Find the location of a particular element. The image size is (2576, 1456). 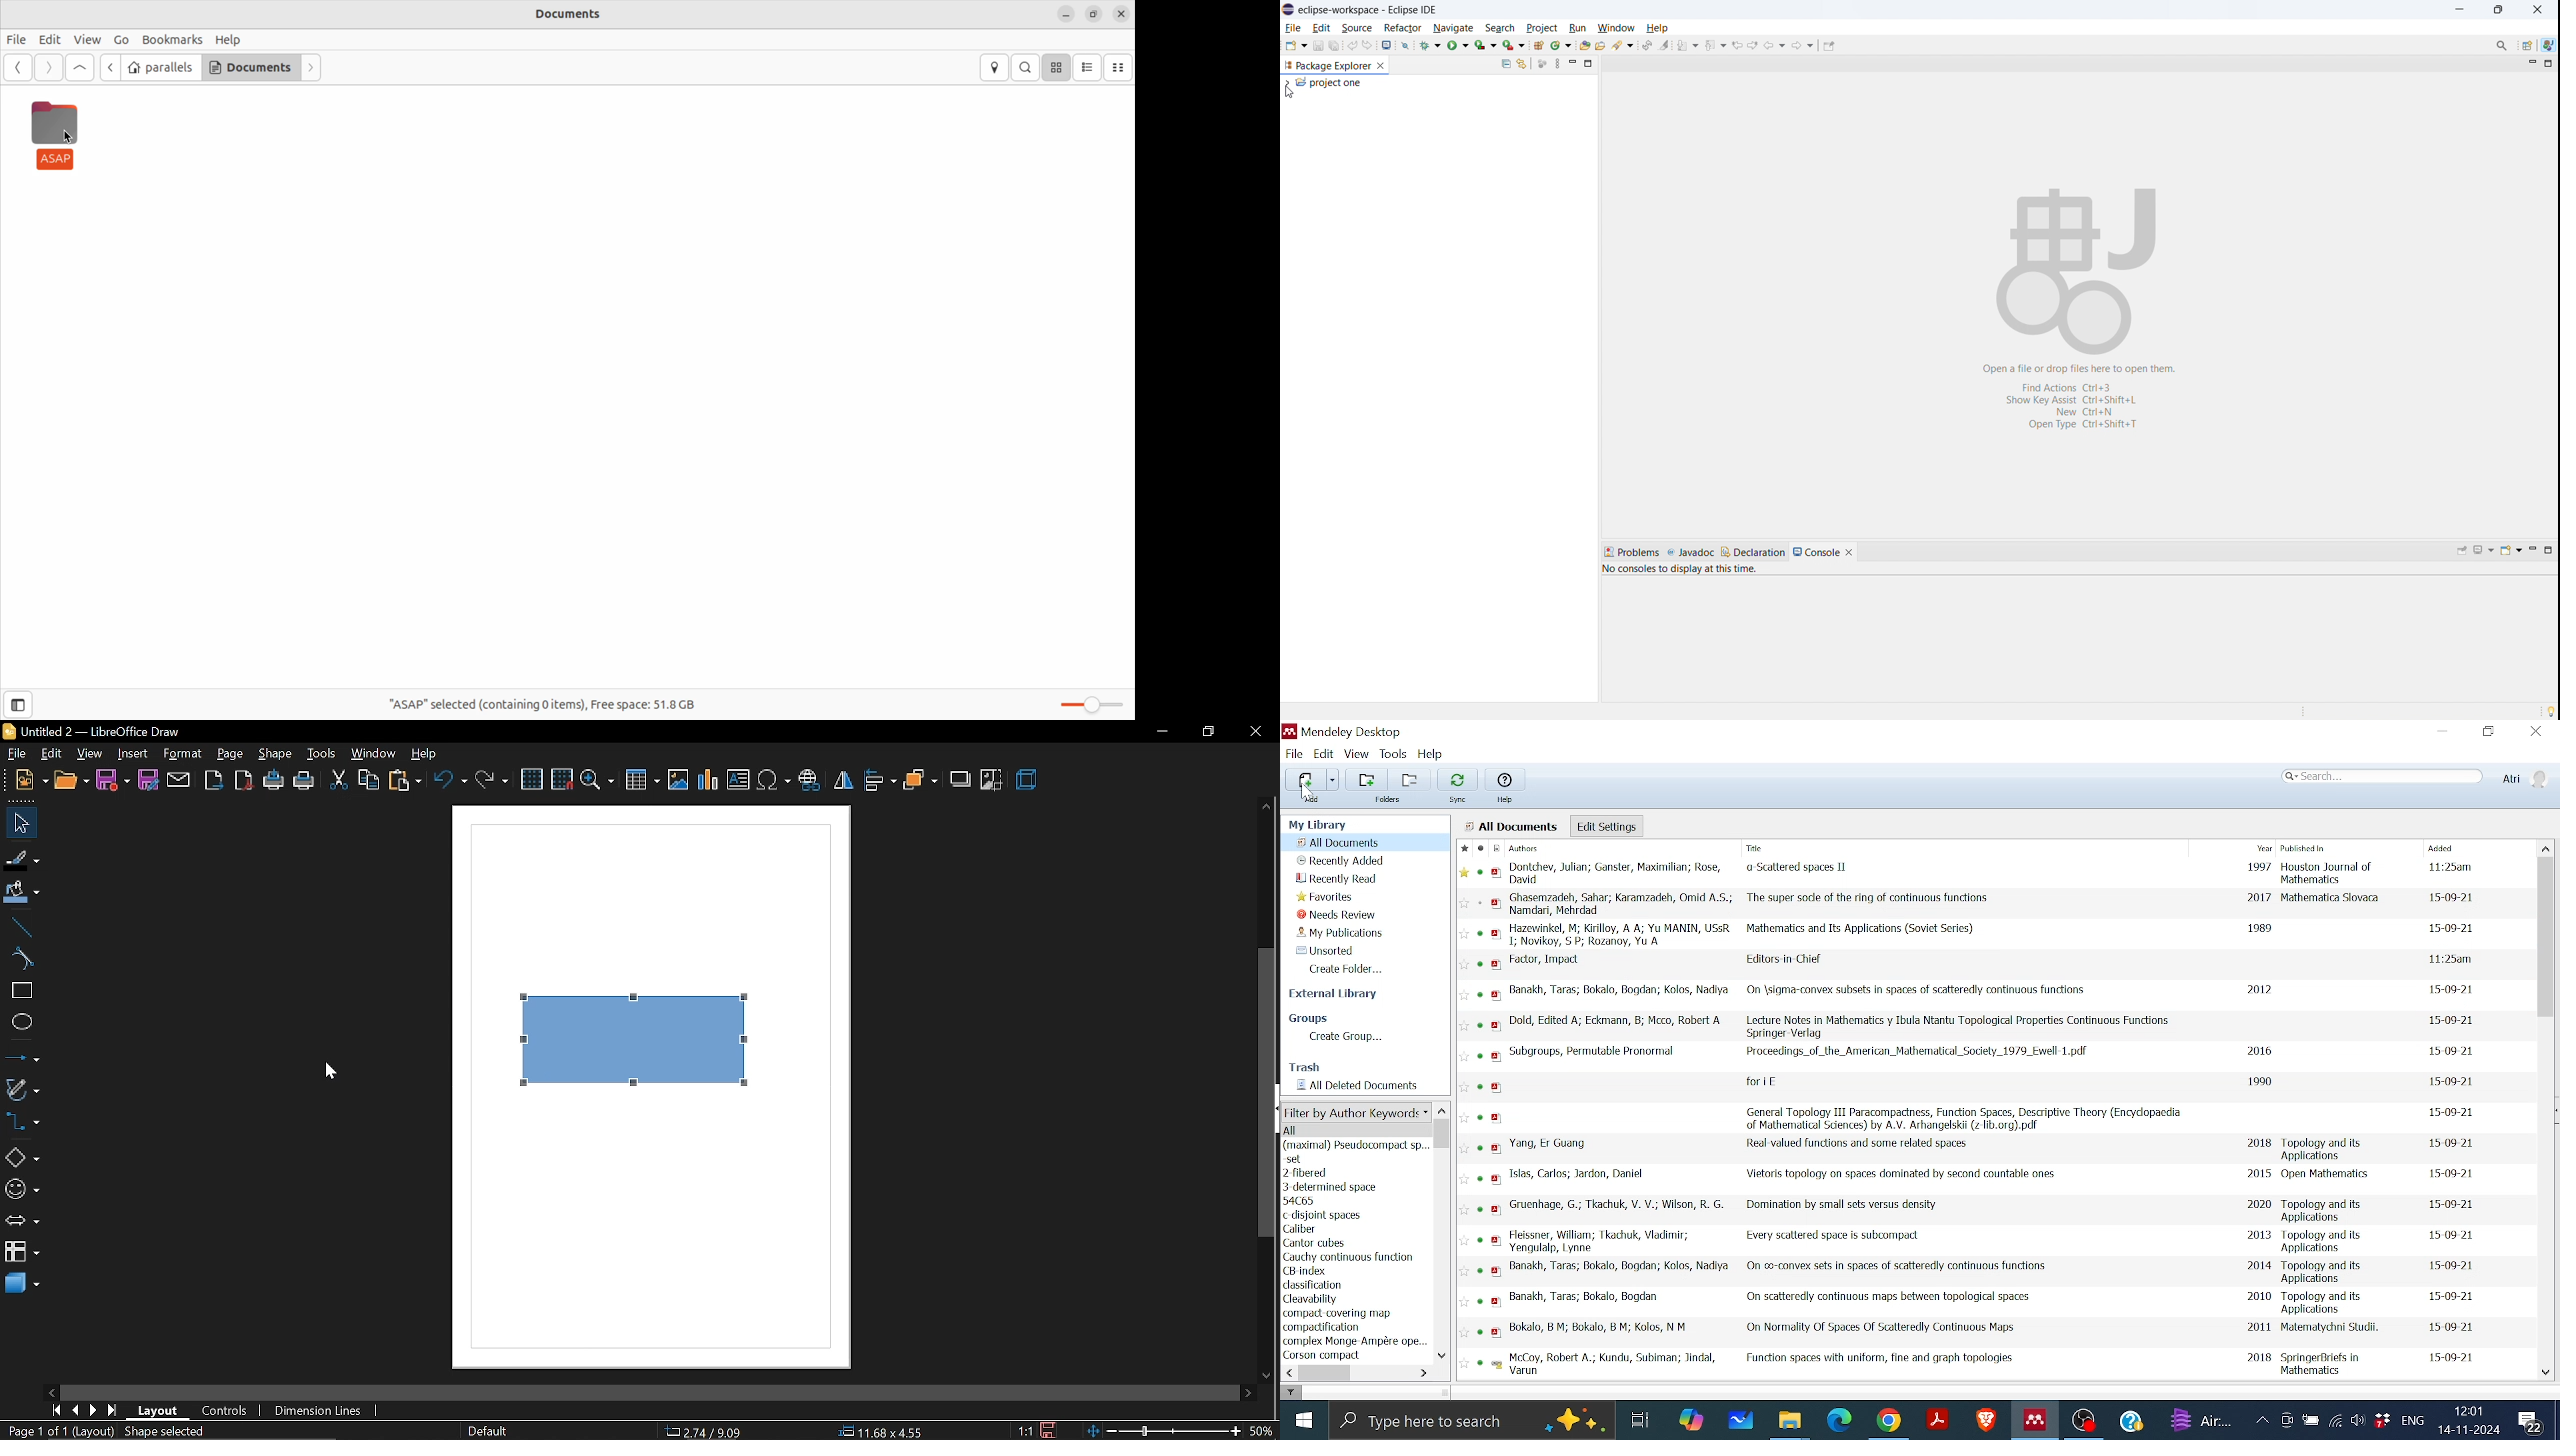

Forward is located at coordinates (49, 68).